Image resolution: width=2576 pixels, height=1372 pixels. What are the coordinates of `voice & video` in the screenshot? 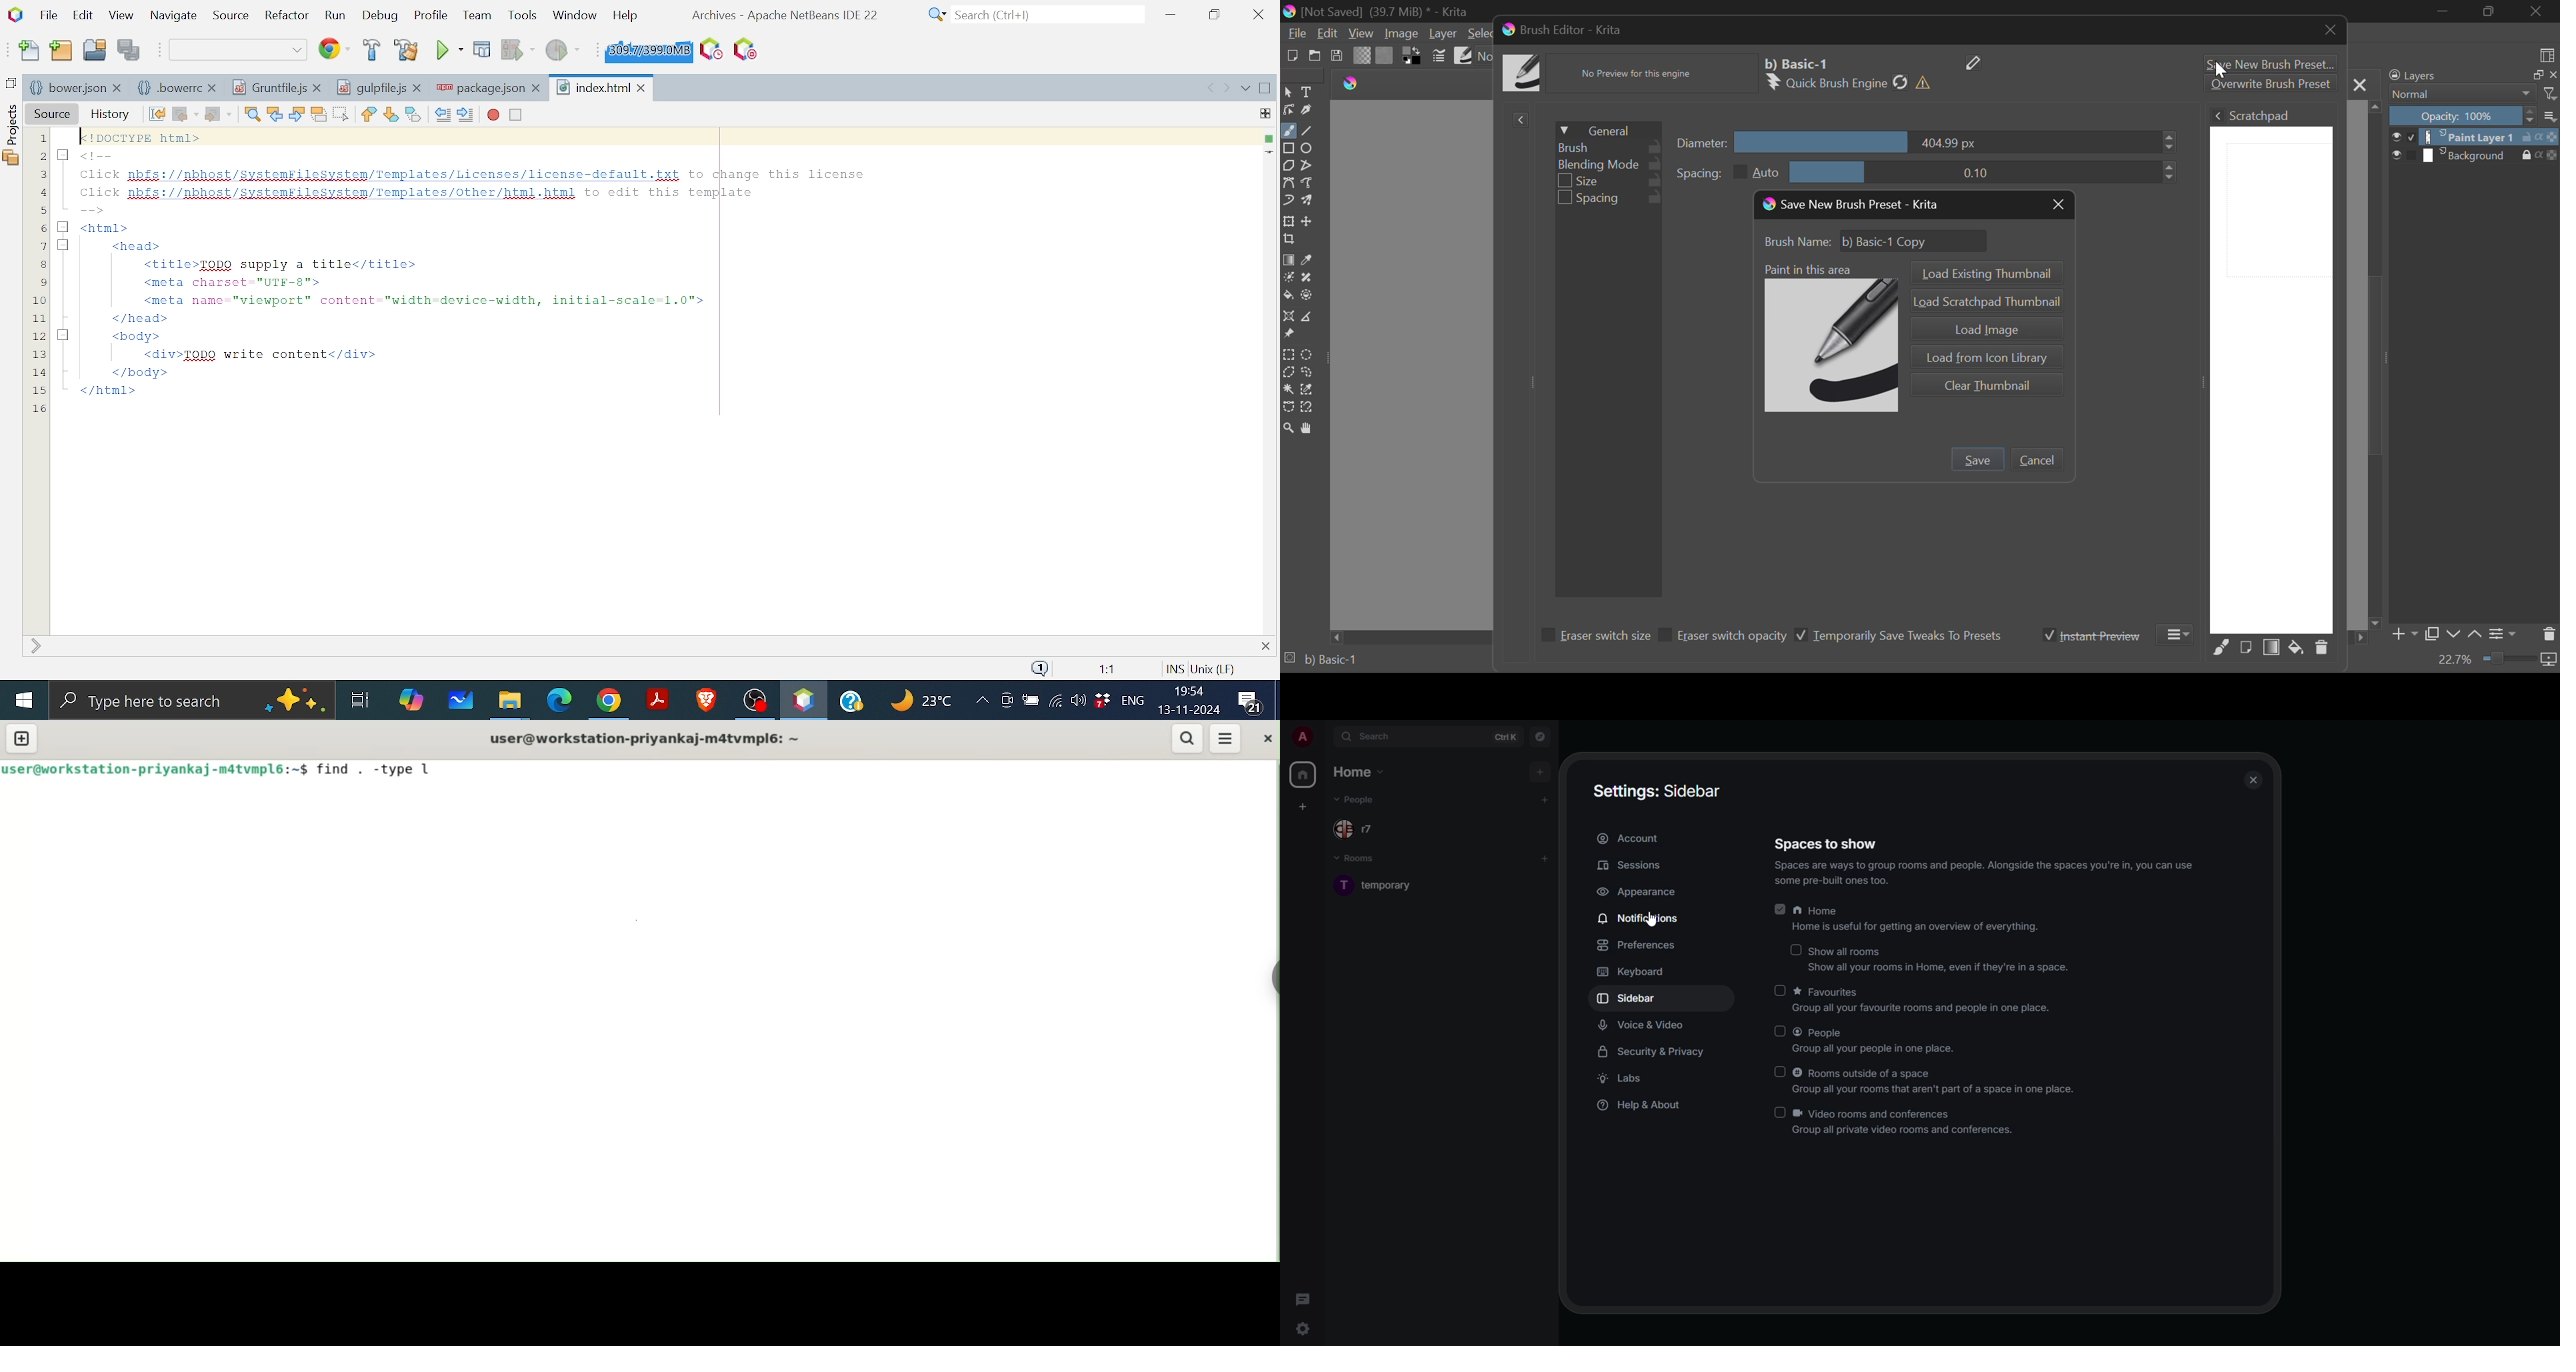 It's located at (1648, 1026).